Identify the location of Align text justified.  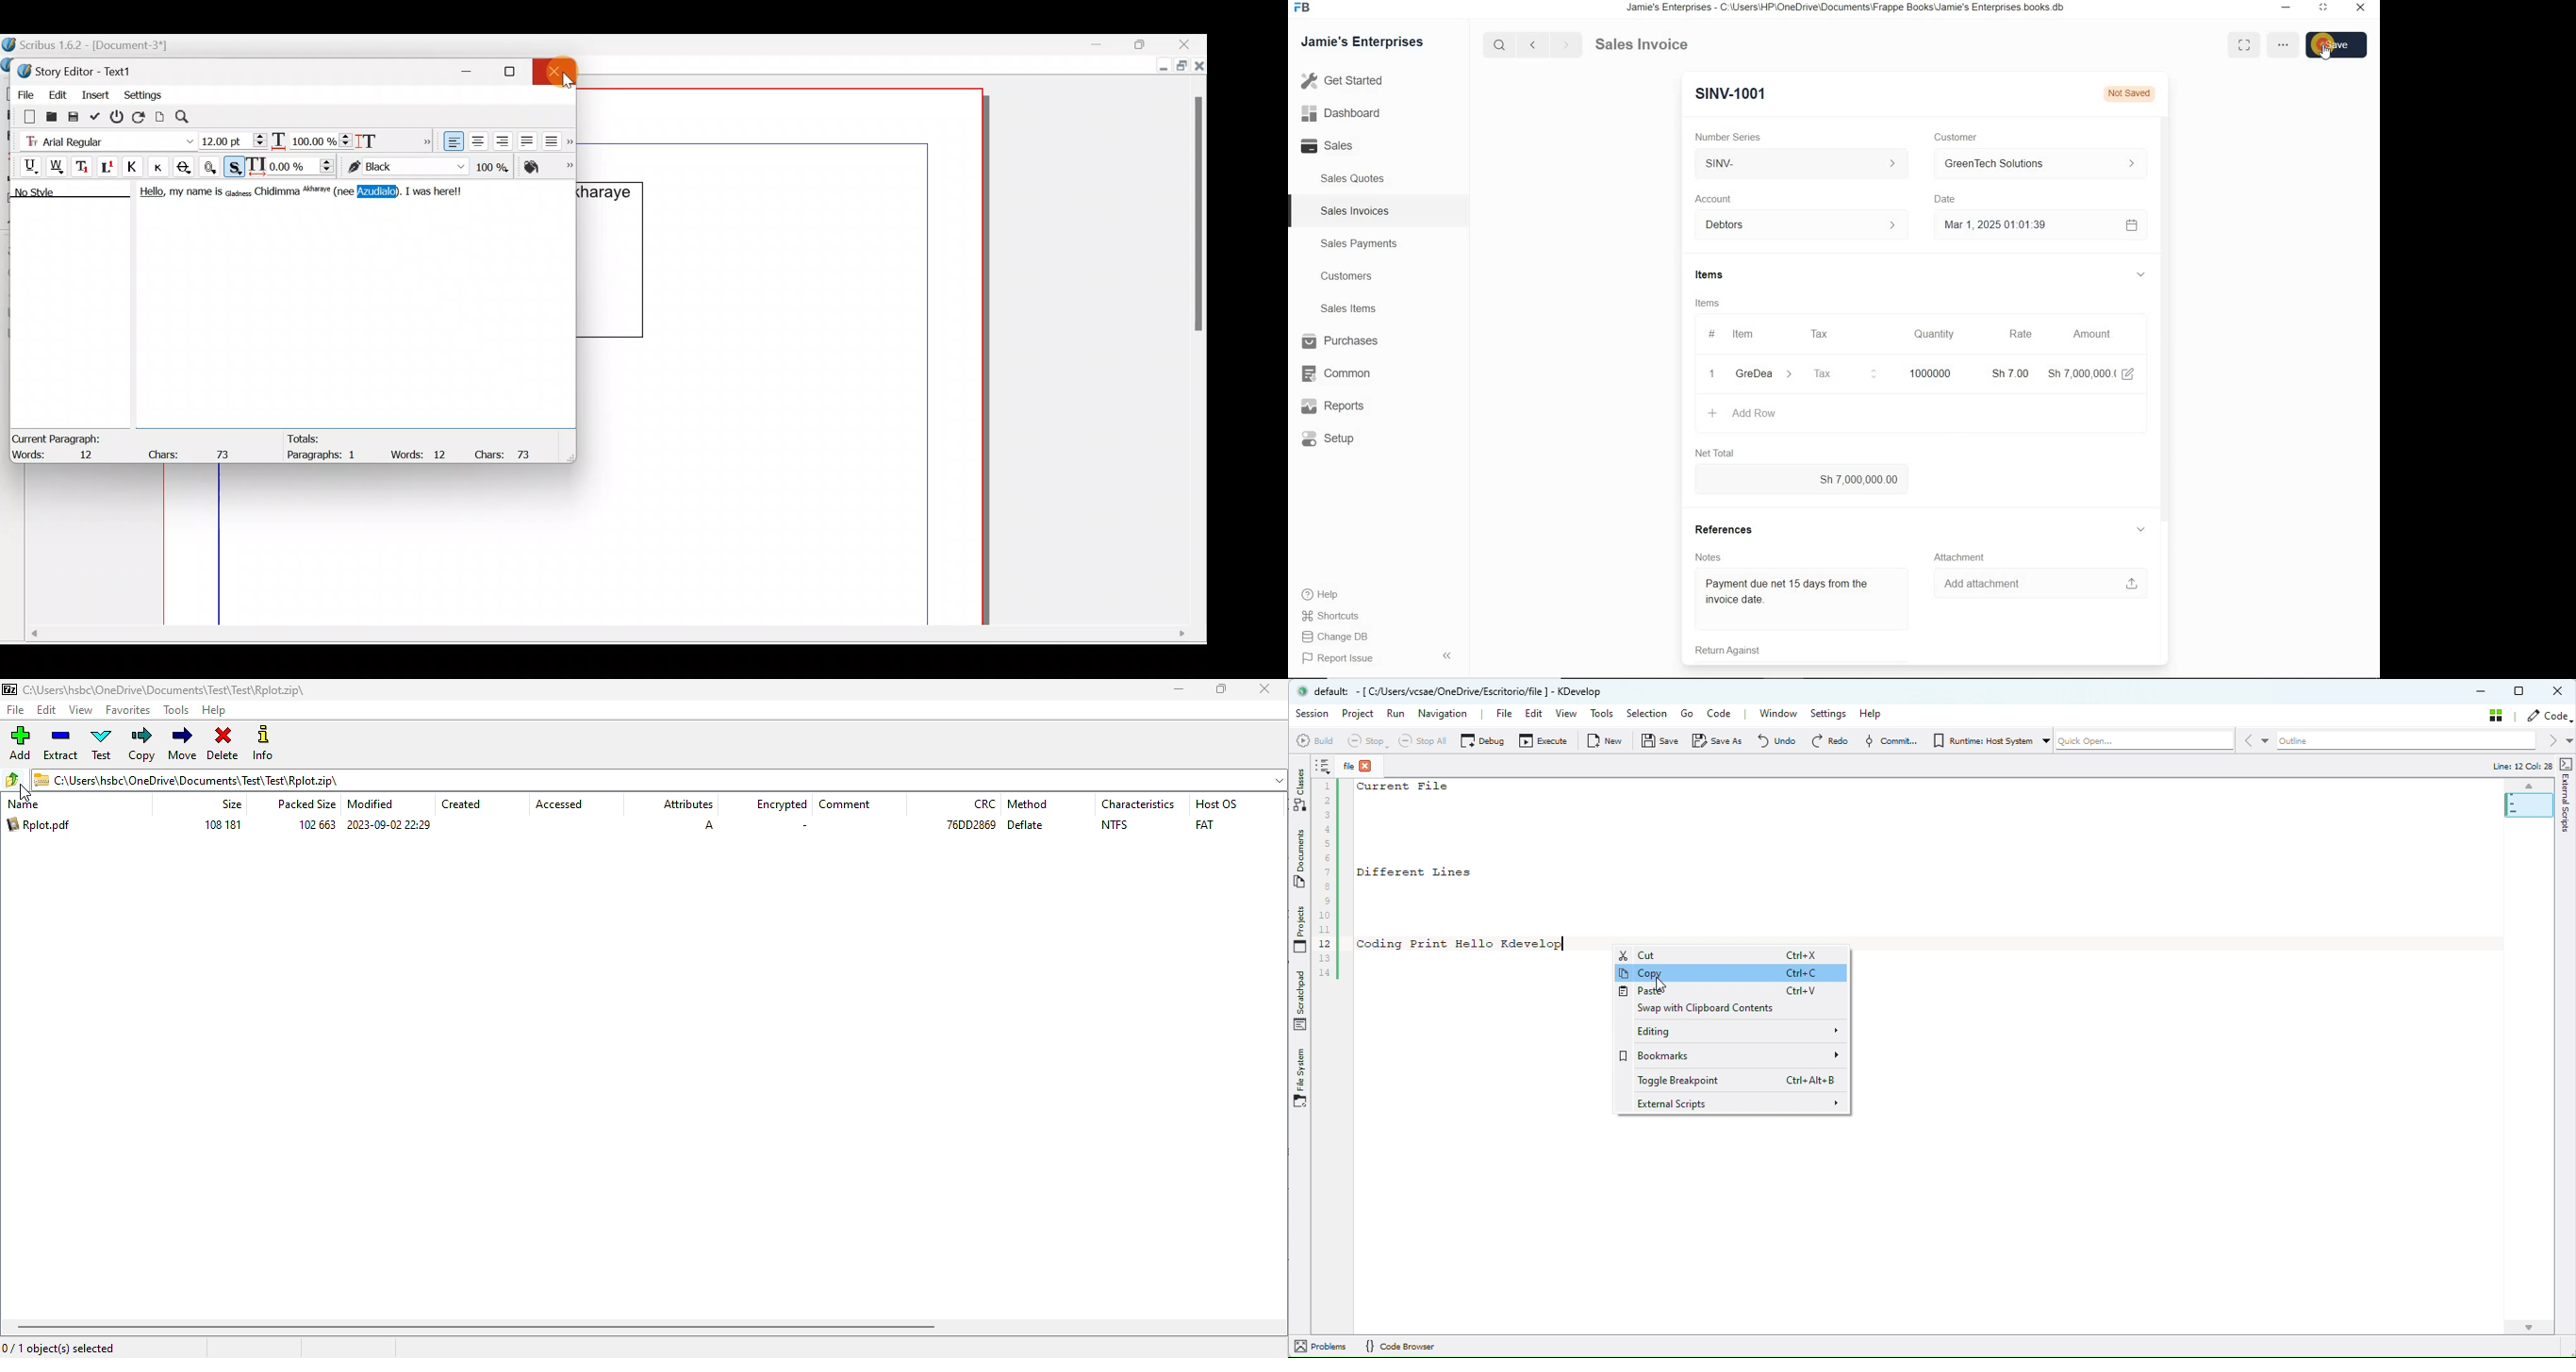
(526, 139).